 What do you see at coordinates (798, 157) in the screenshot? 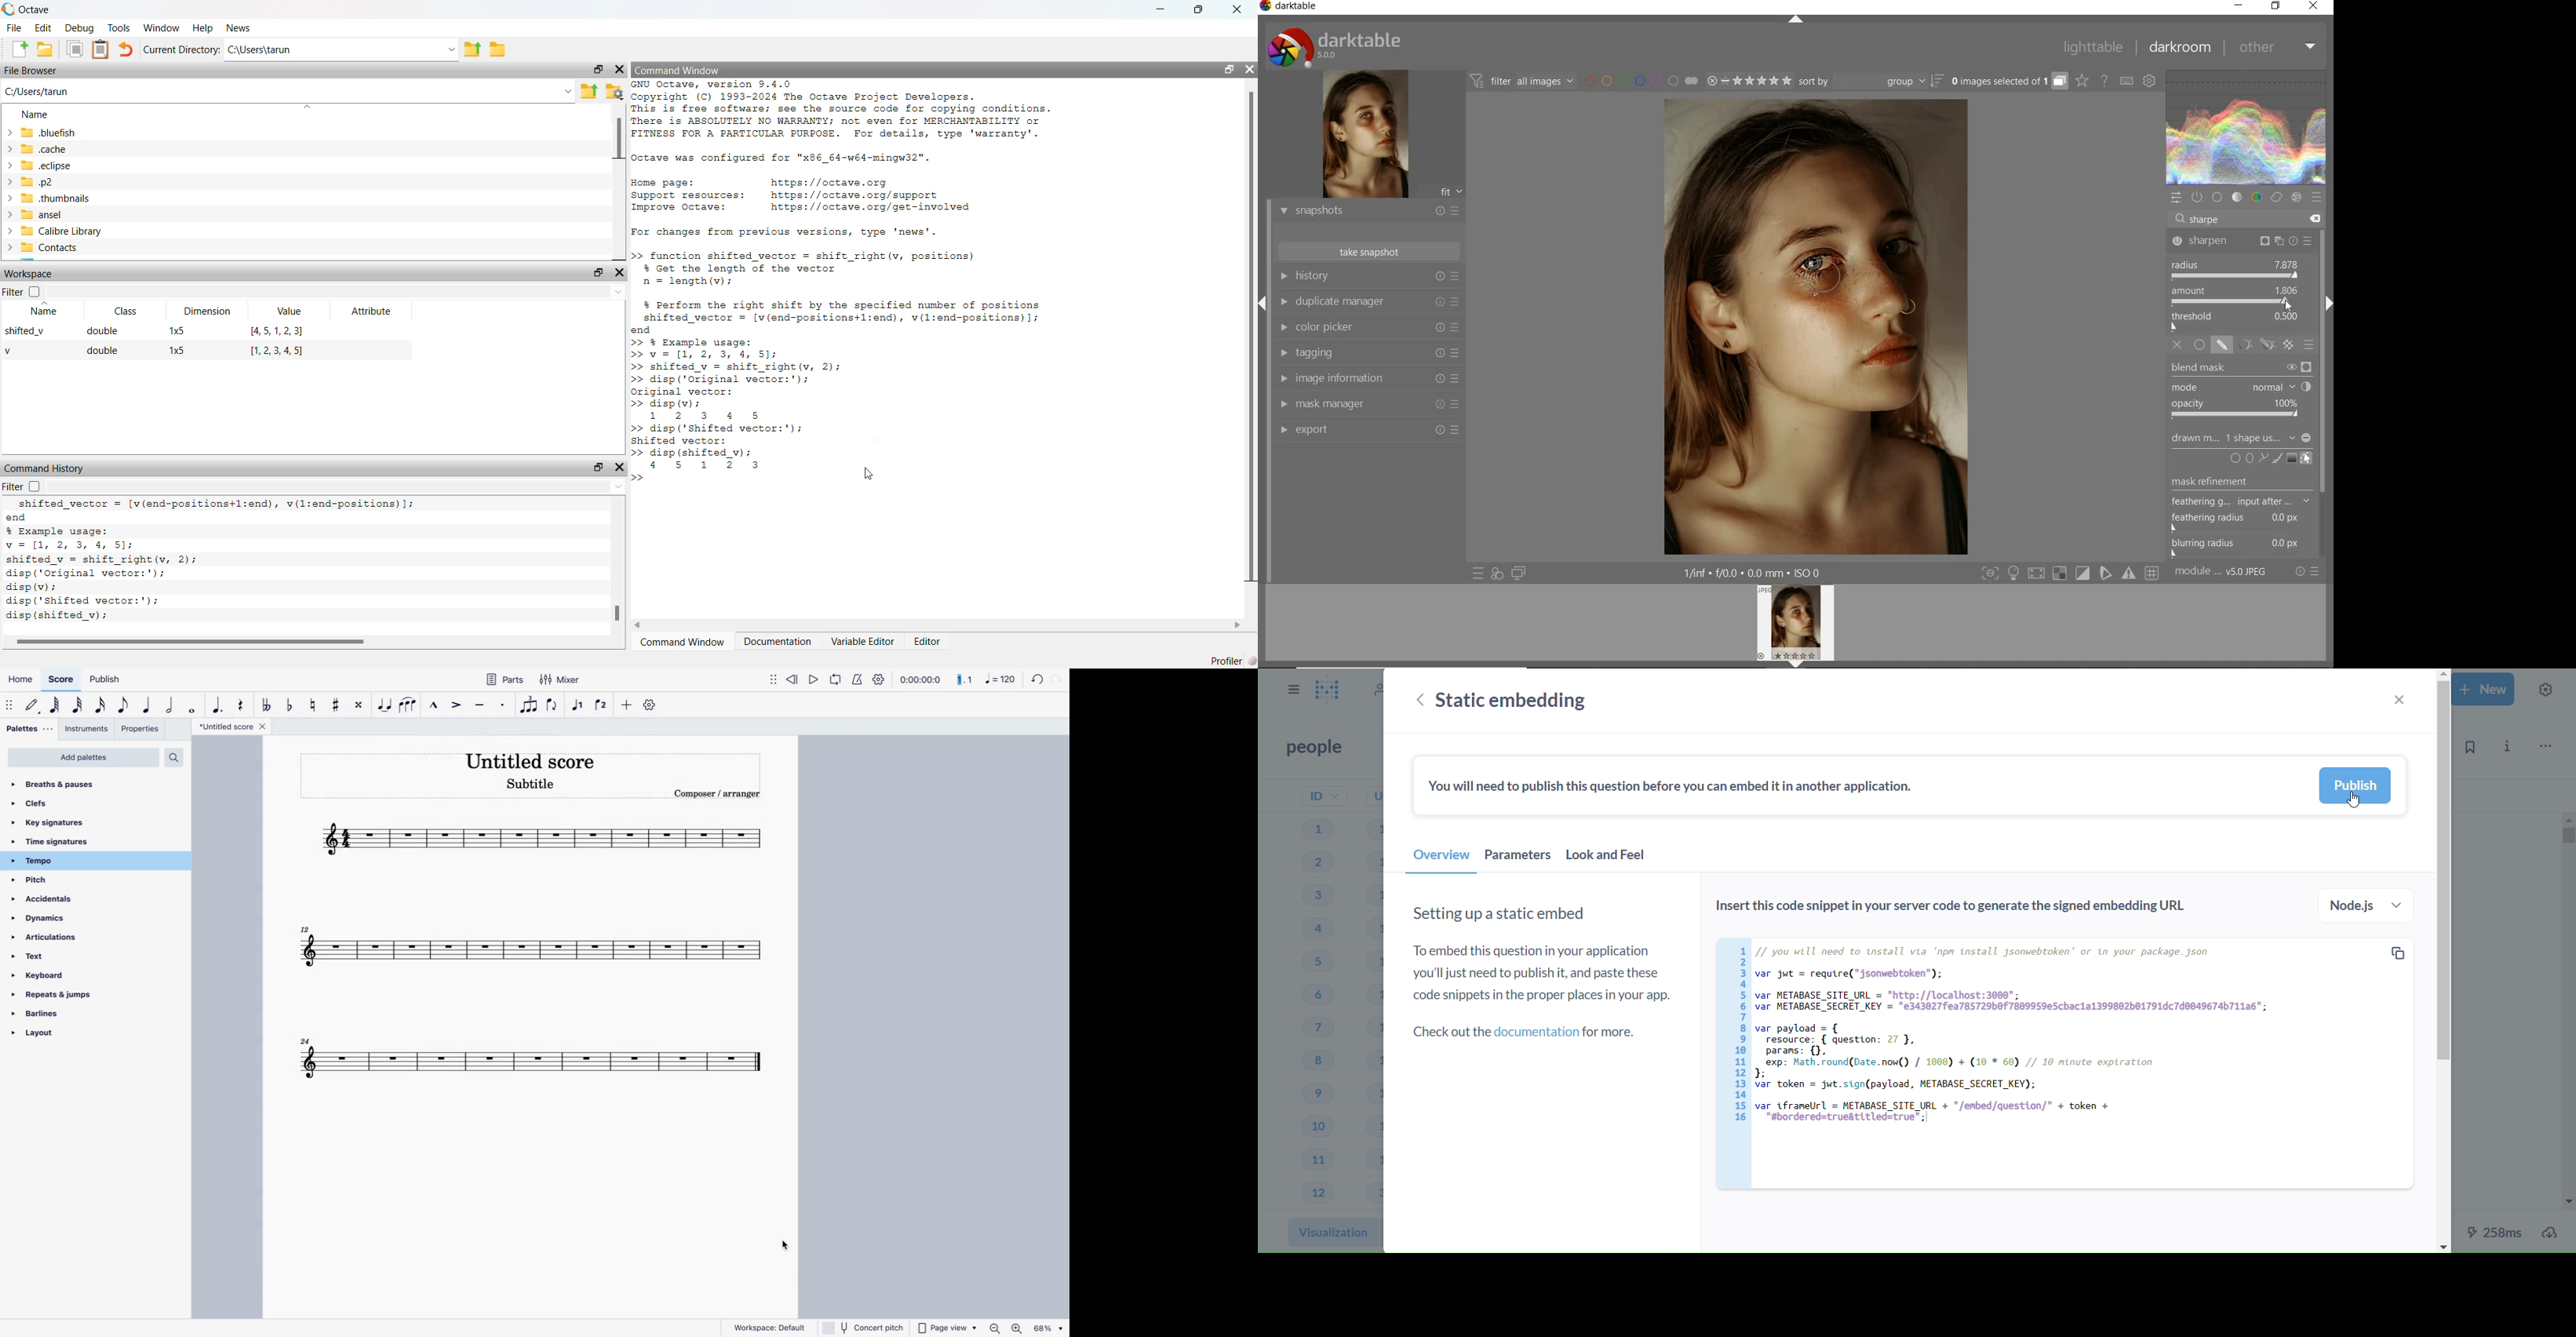
I see `detail of octave configuration` at bounding box center [798, 157].